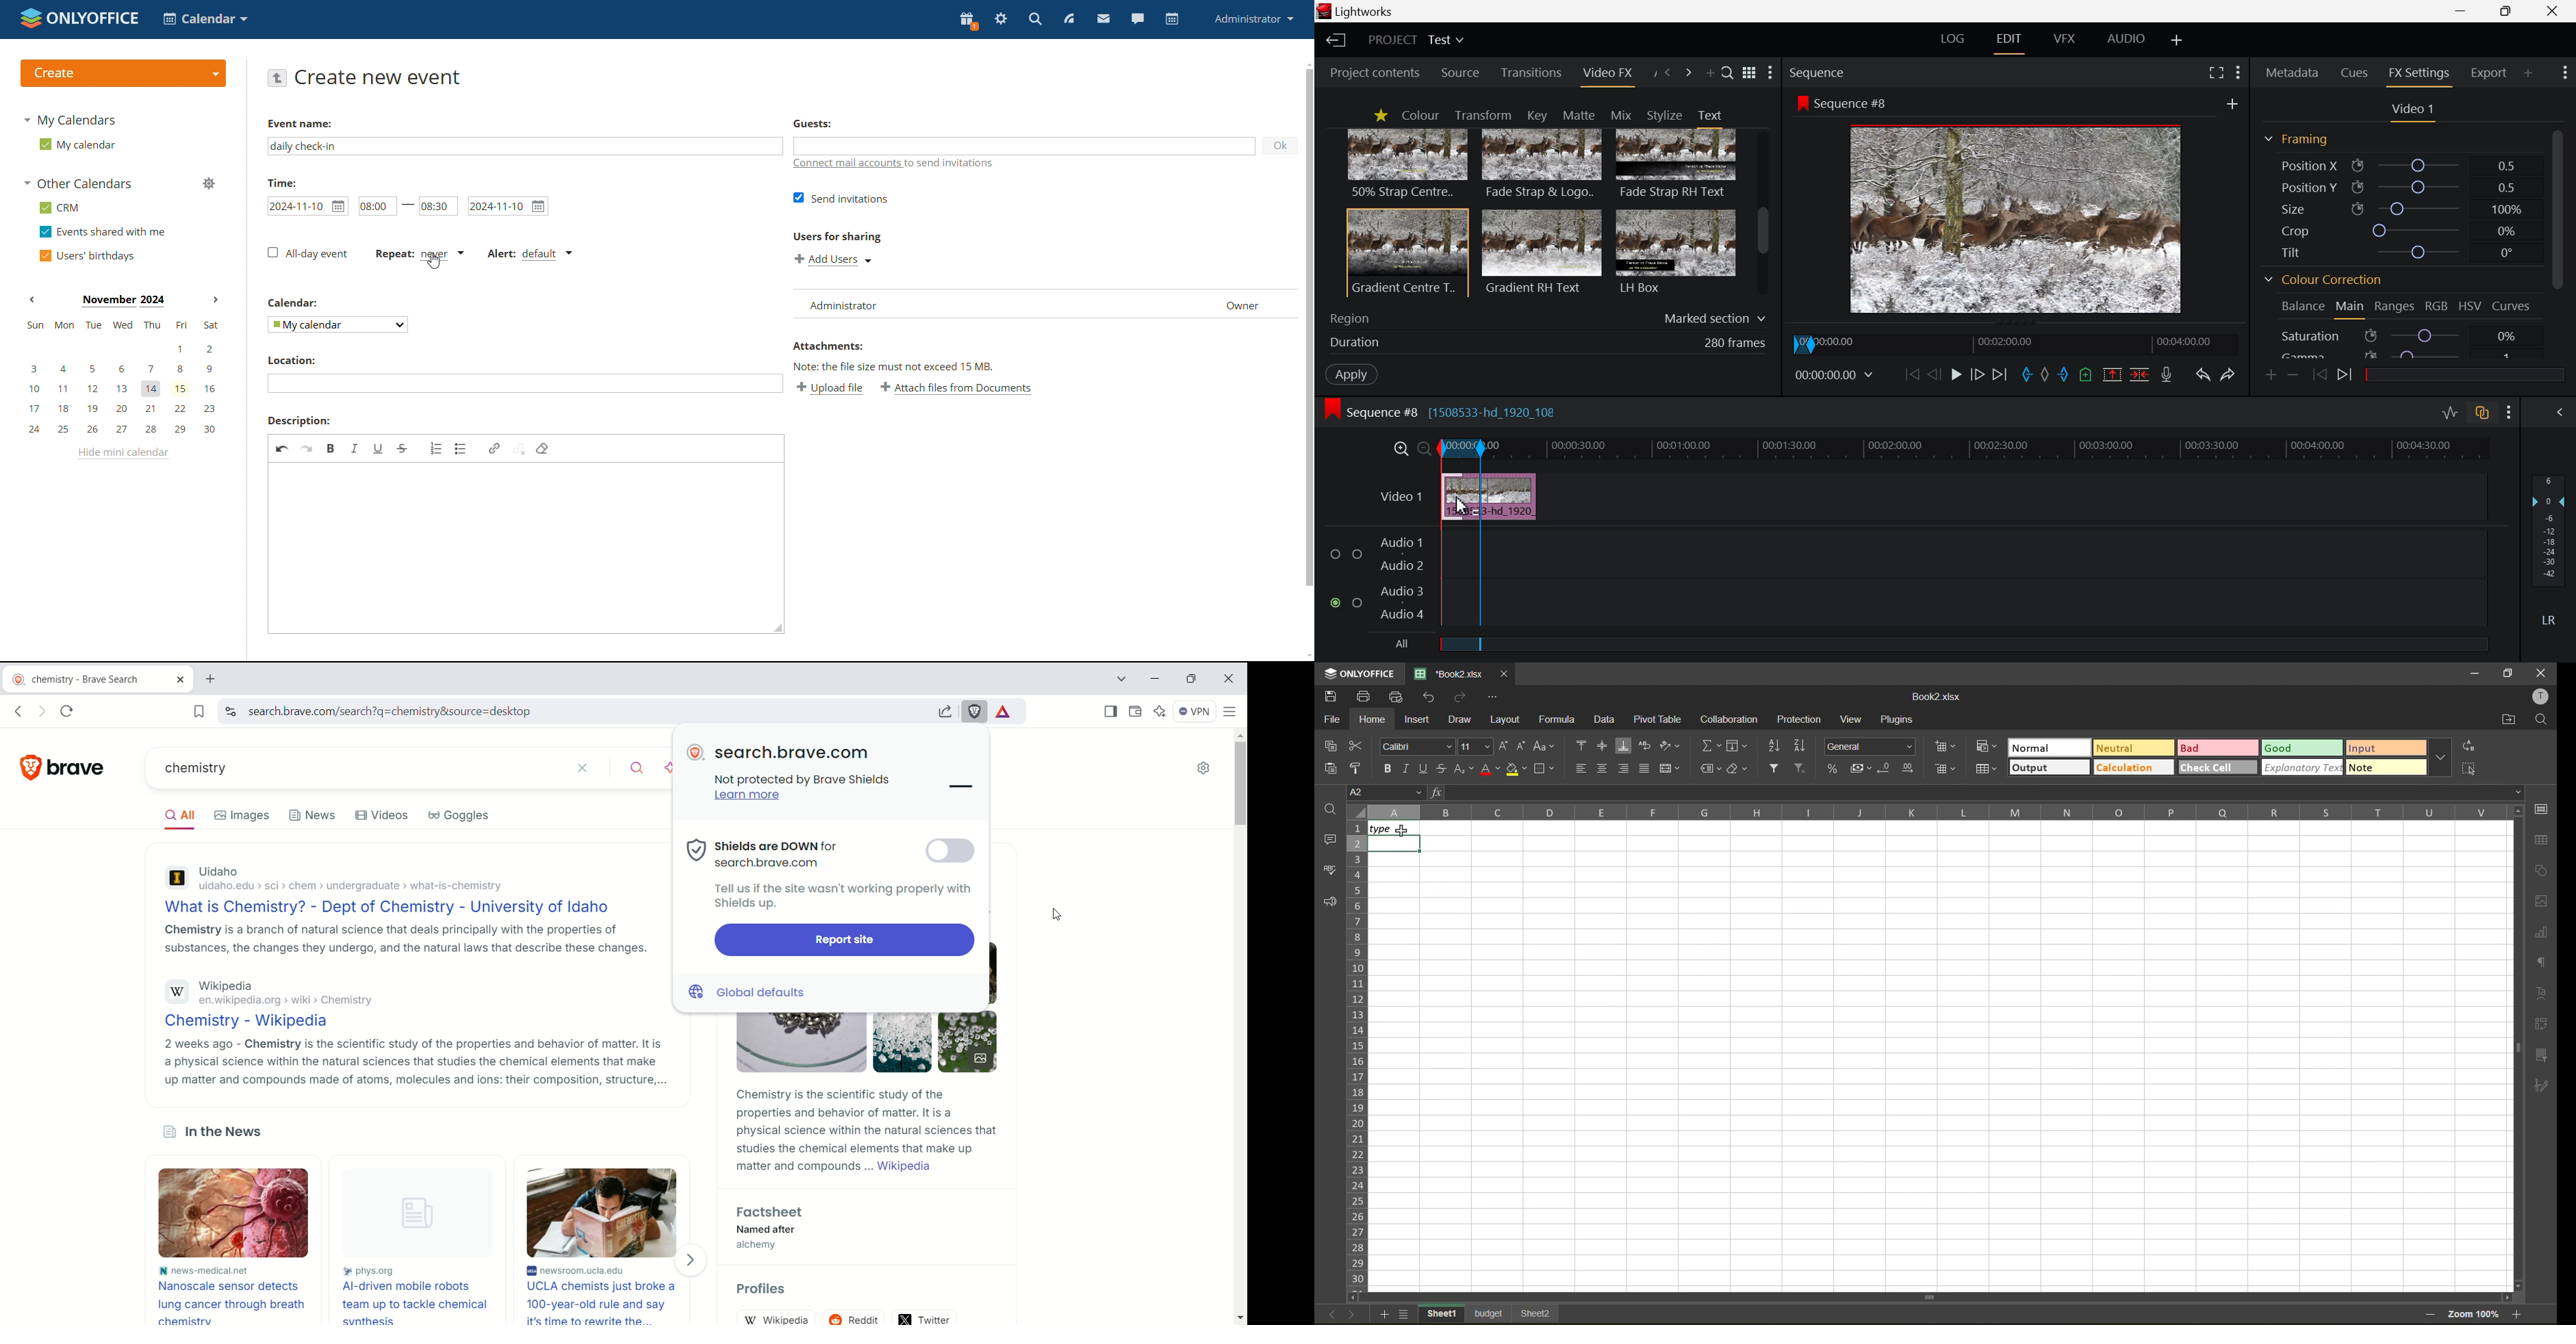  Describe the element at coordinates (904, 164) in the screenshot. I see `connect mail accounts ` at that location.